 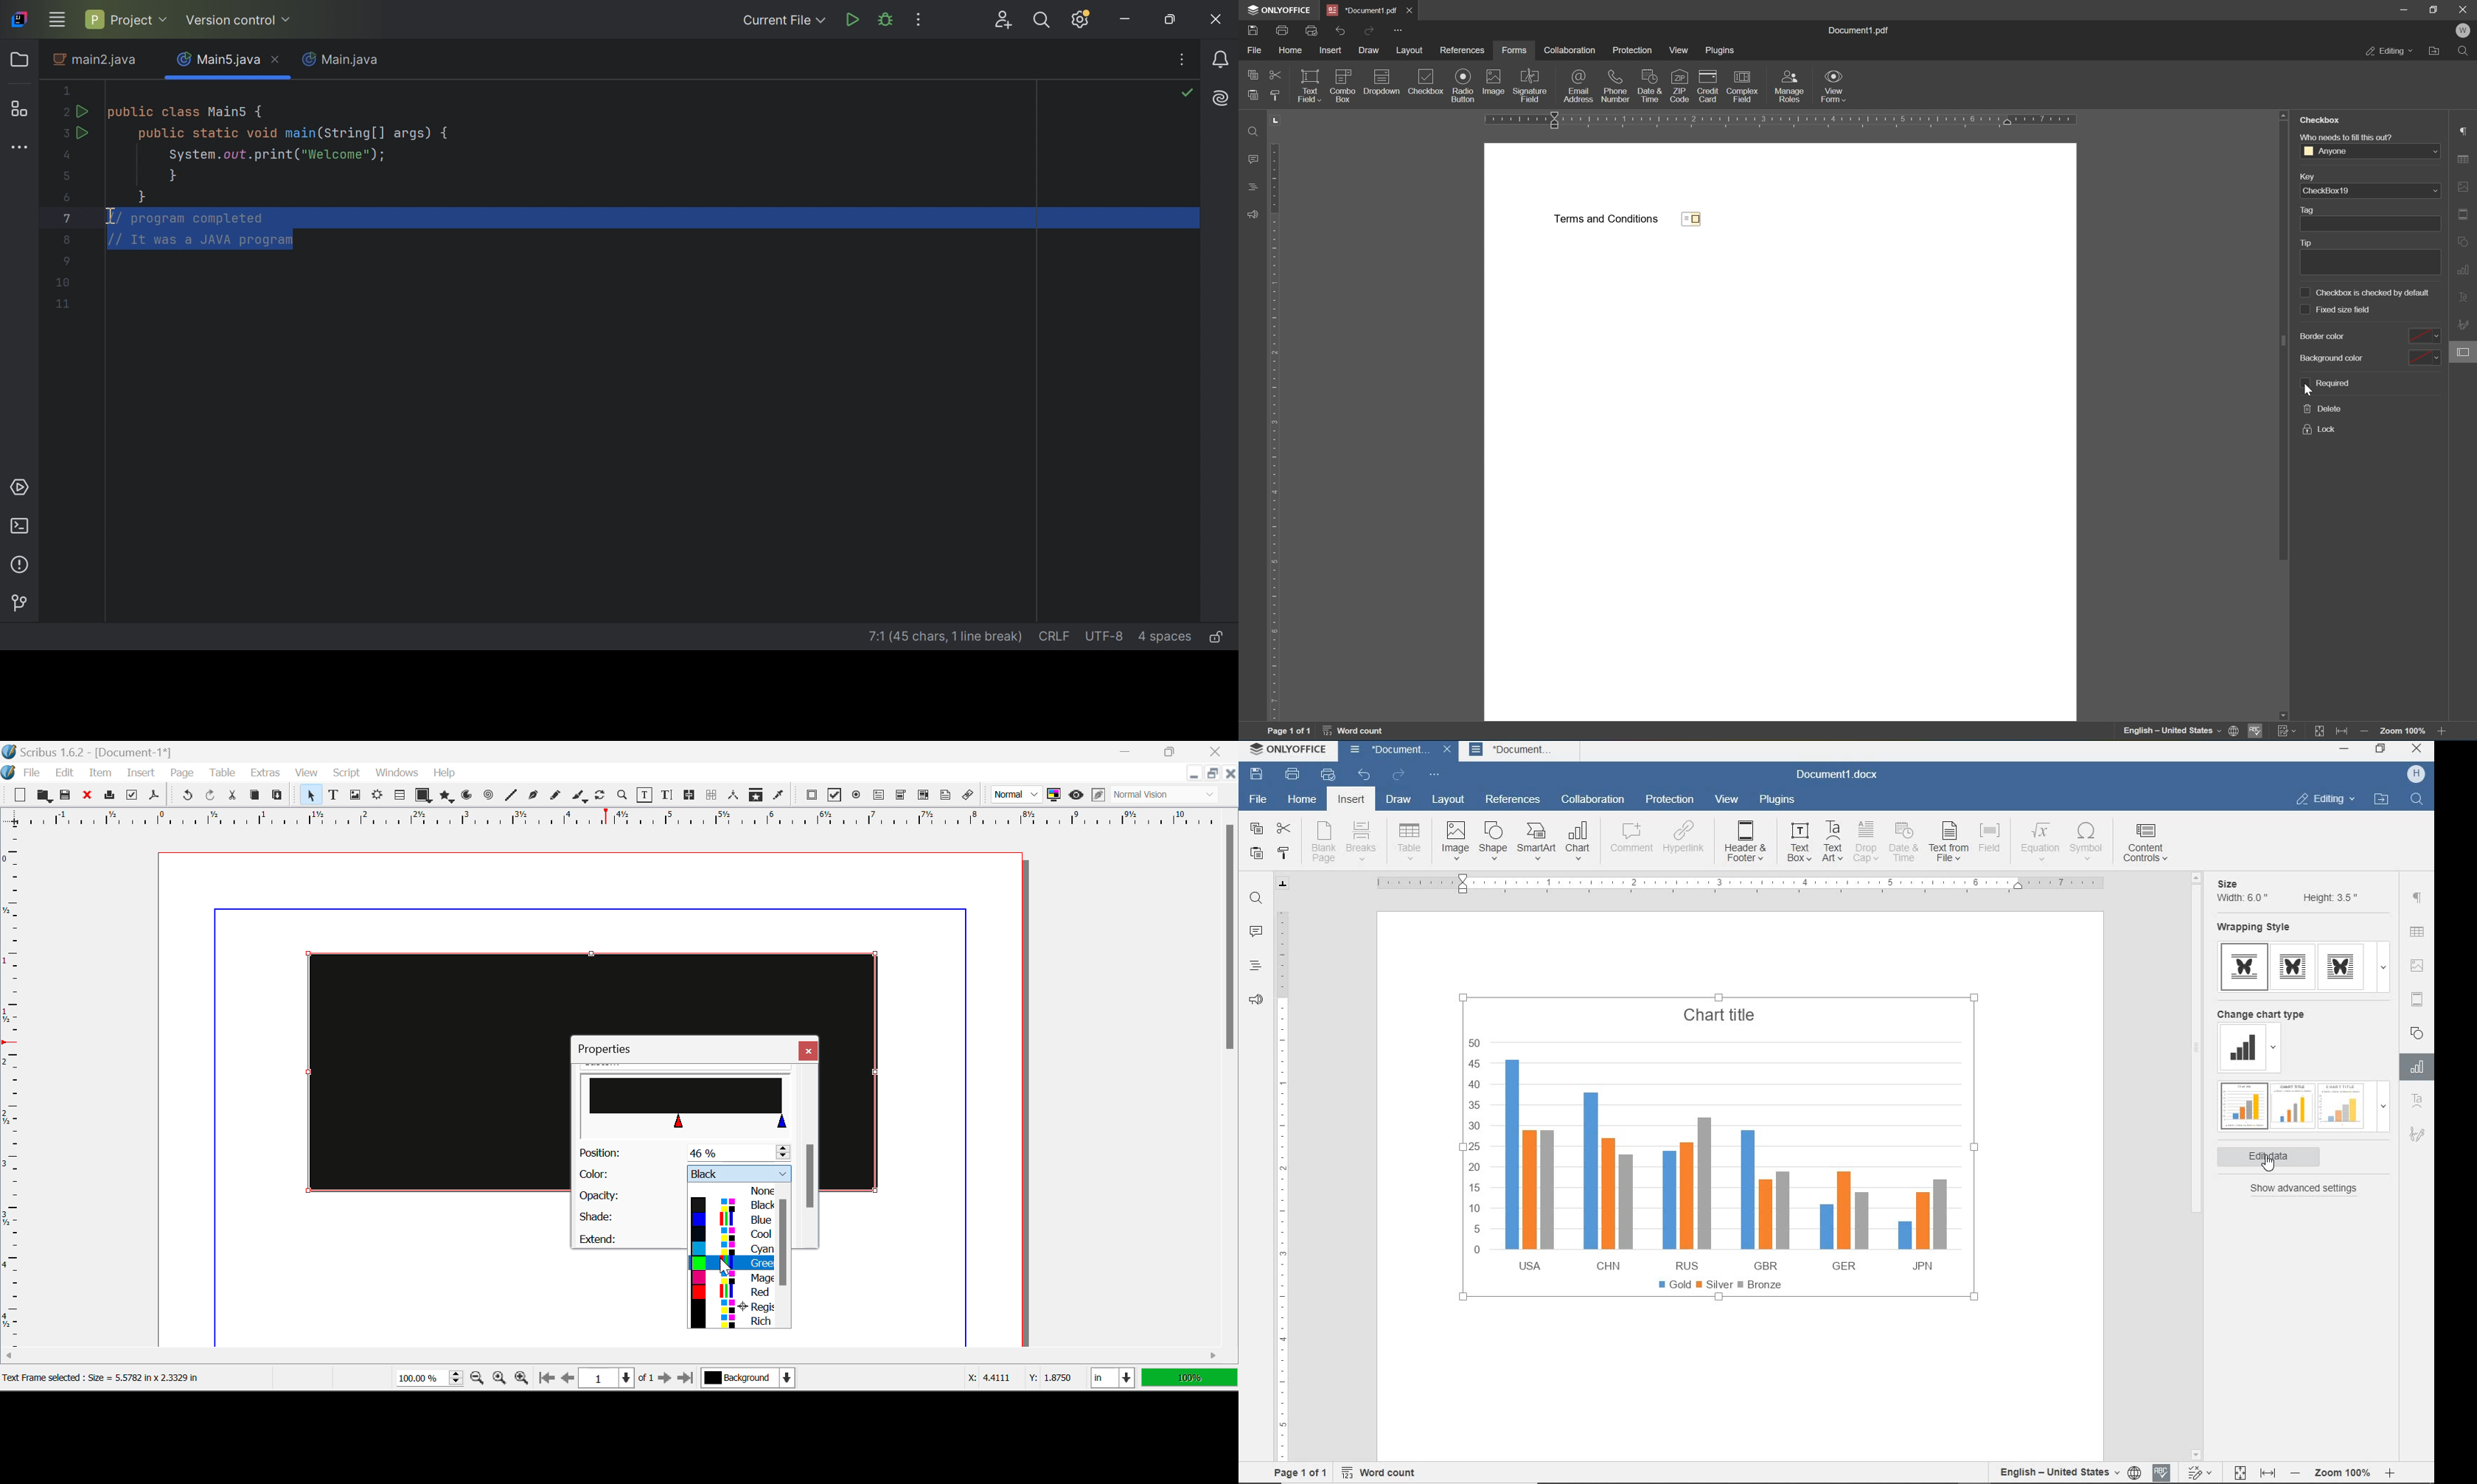 What do you see at coordinates (533, 797) in the screenshot?
I see `Bezier Curve` at bounding box center [533, 797].